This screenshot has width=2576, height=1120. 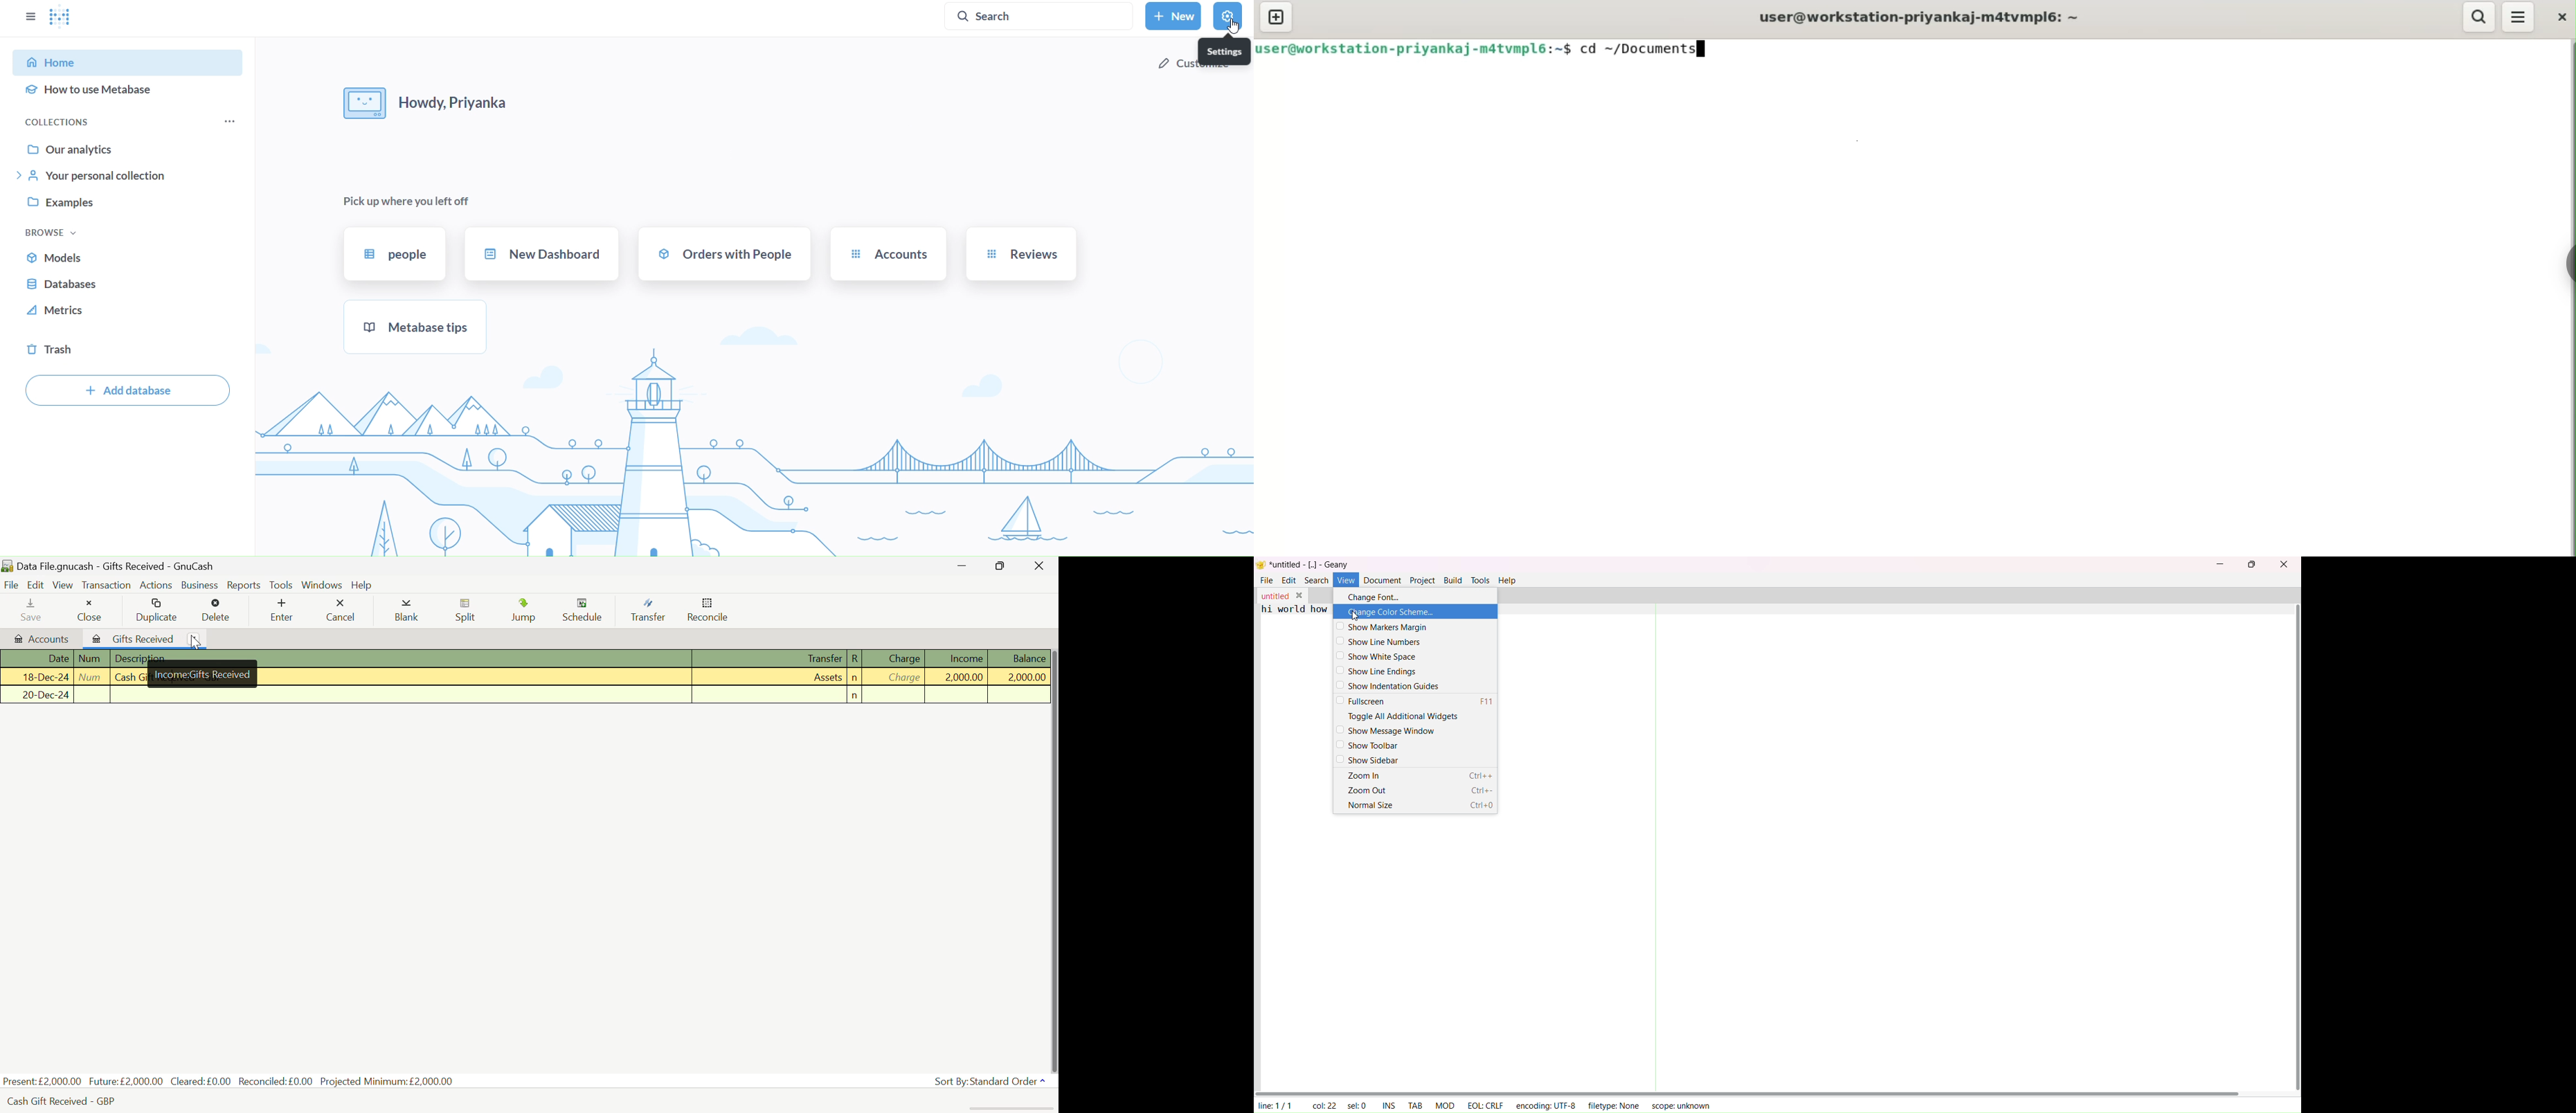 I want to click on Blank, so click(x=409, y=611).